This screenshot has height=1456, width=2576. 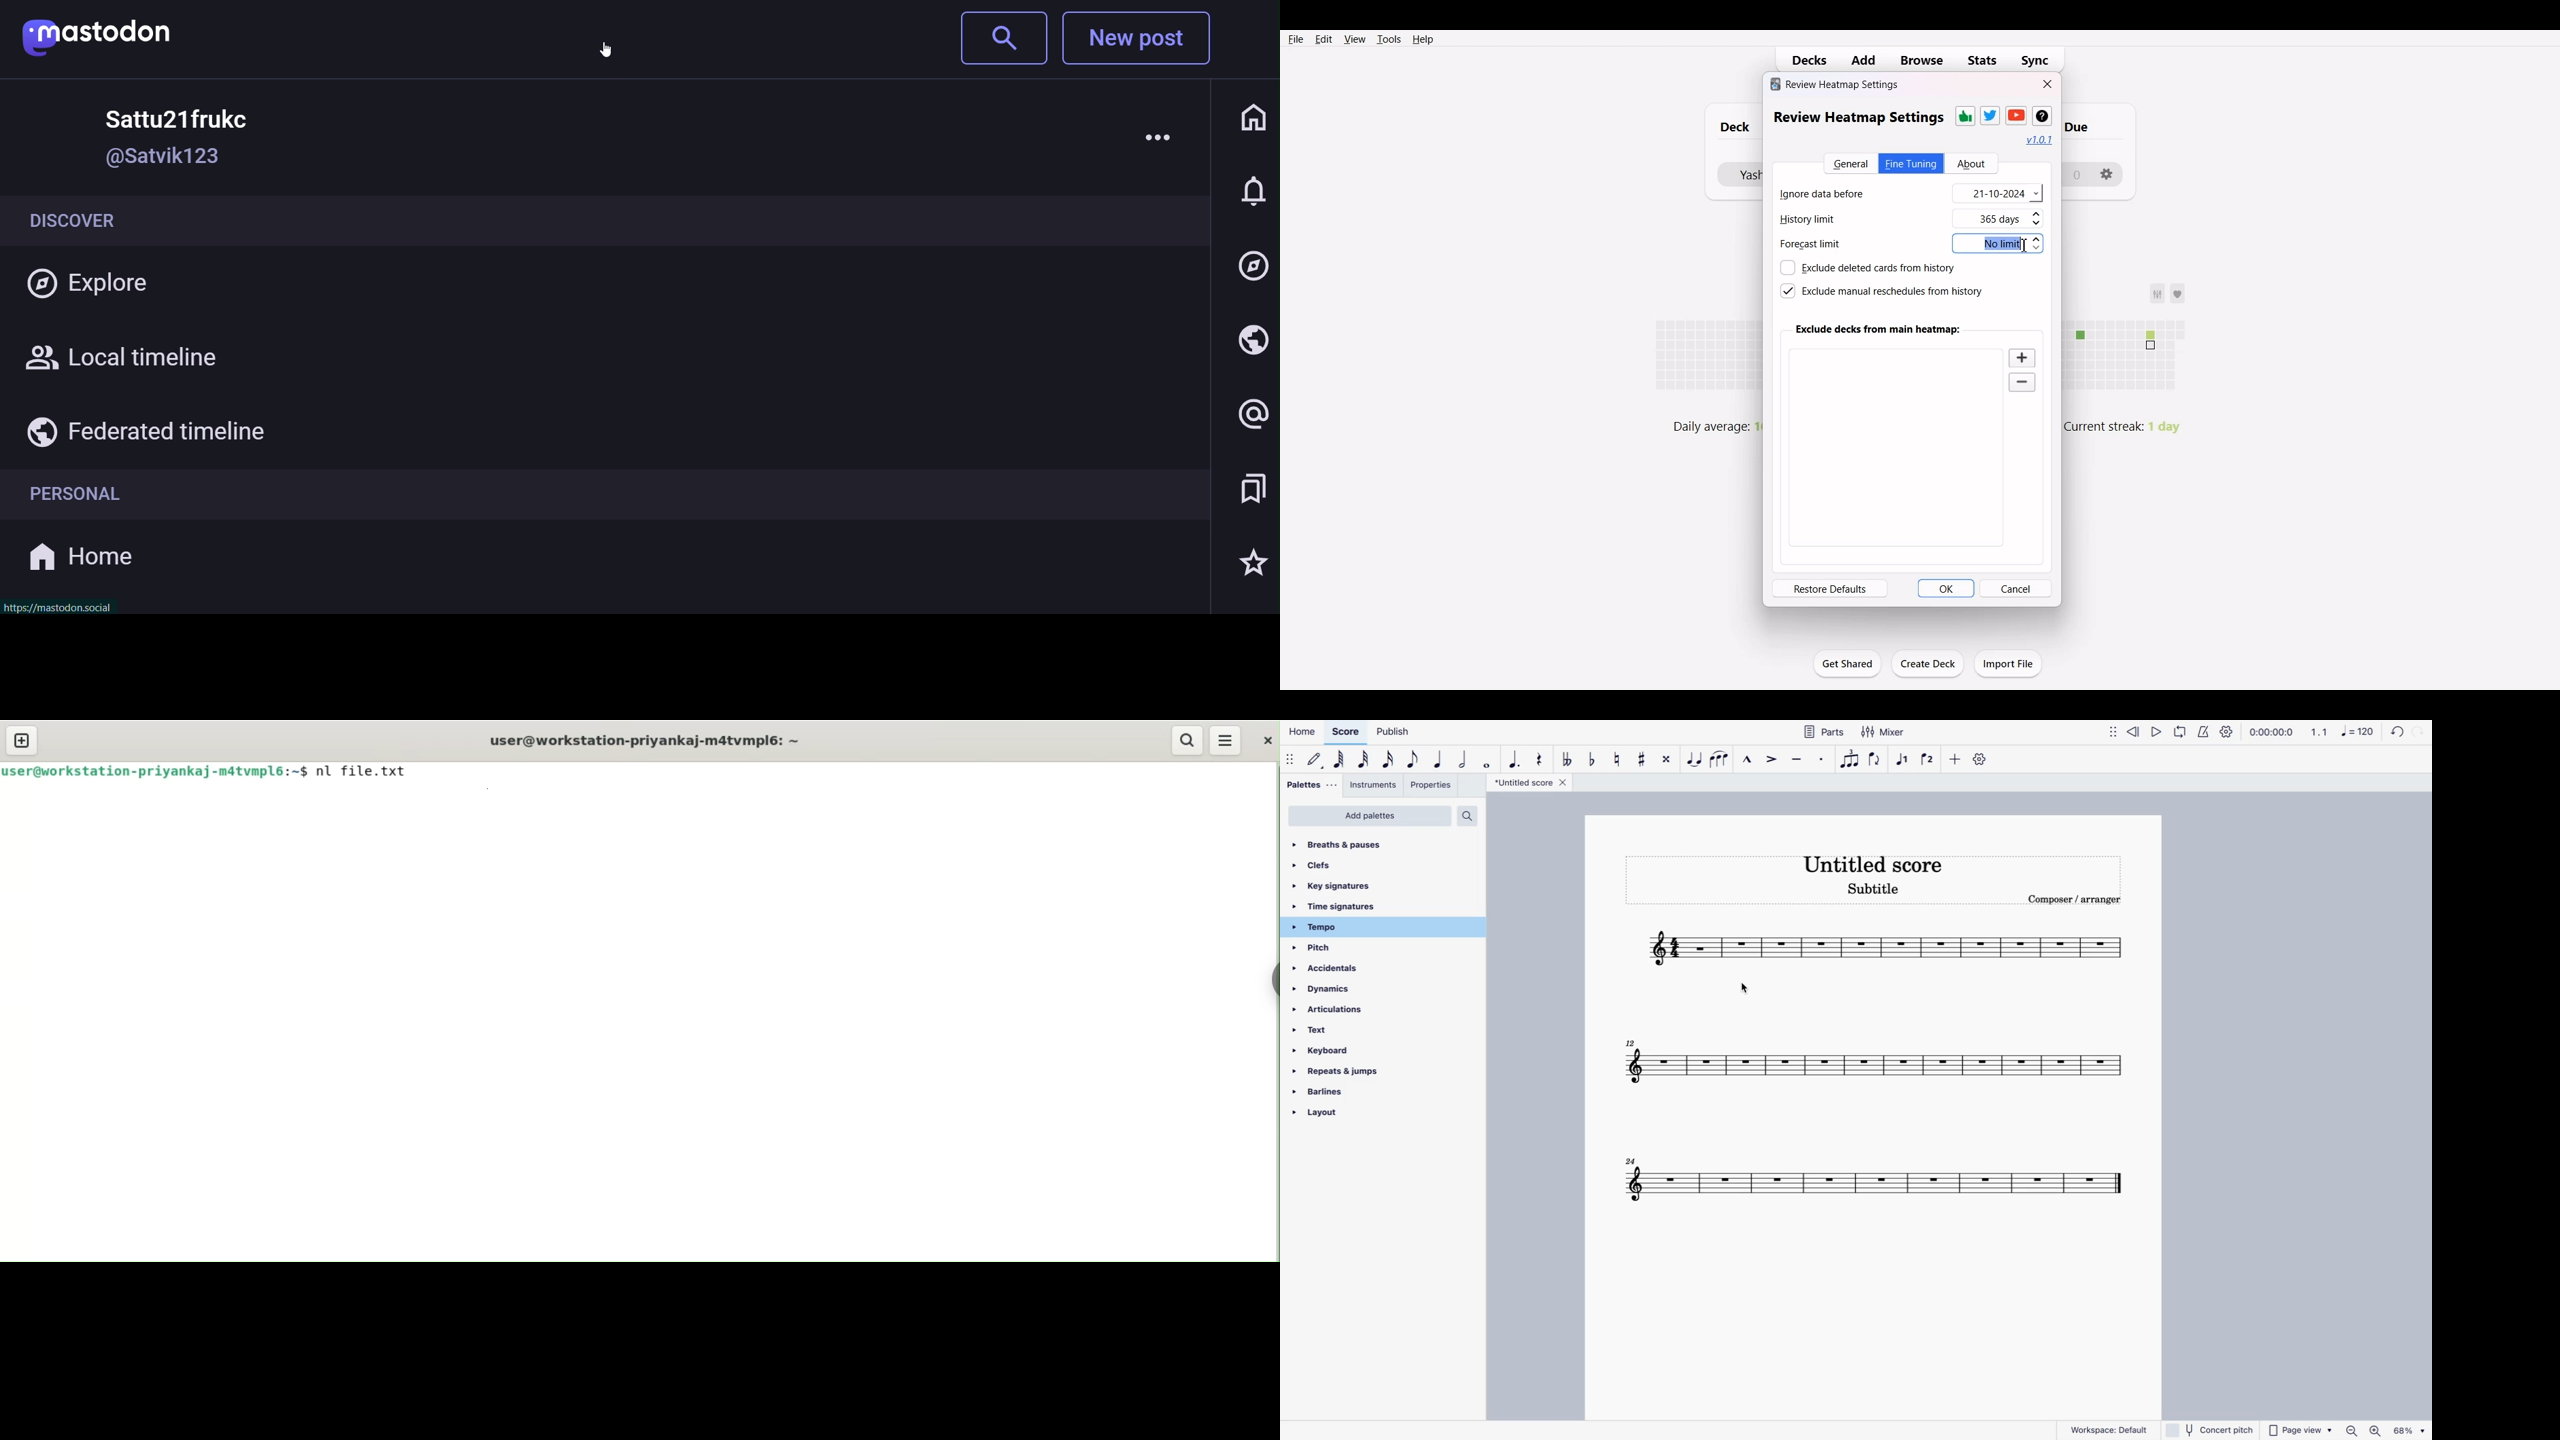 I want to click on Add, so click(x=1867, y=59).